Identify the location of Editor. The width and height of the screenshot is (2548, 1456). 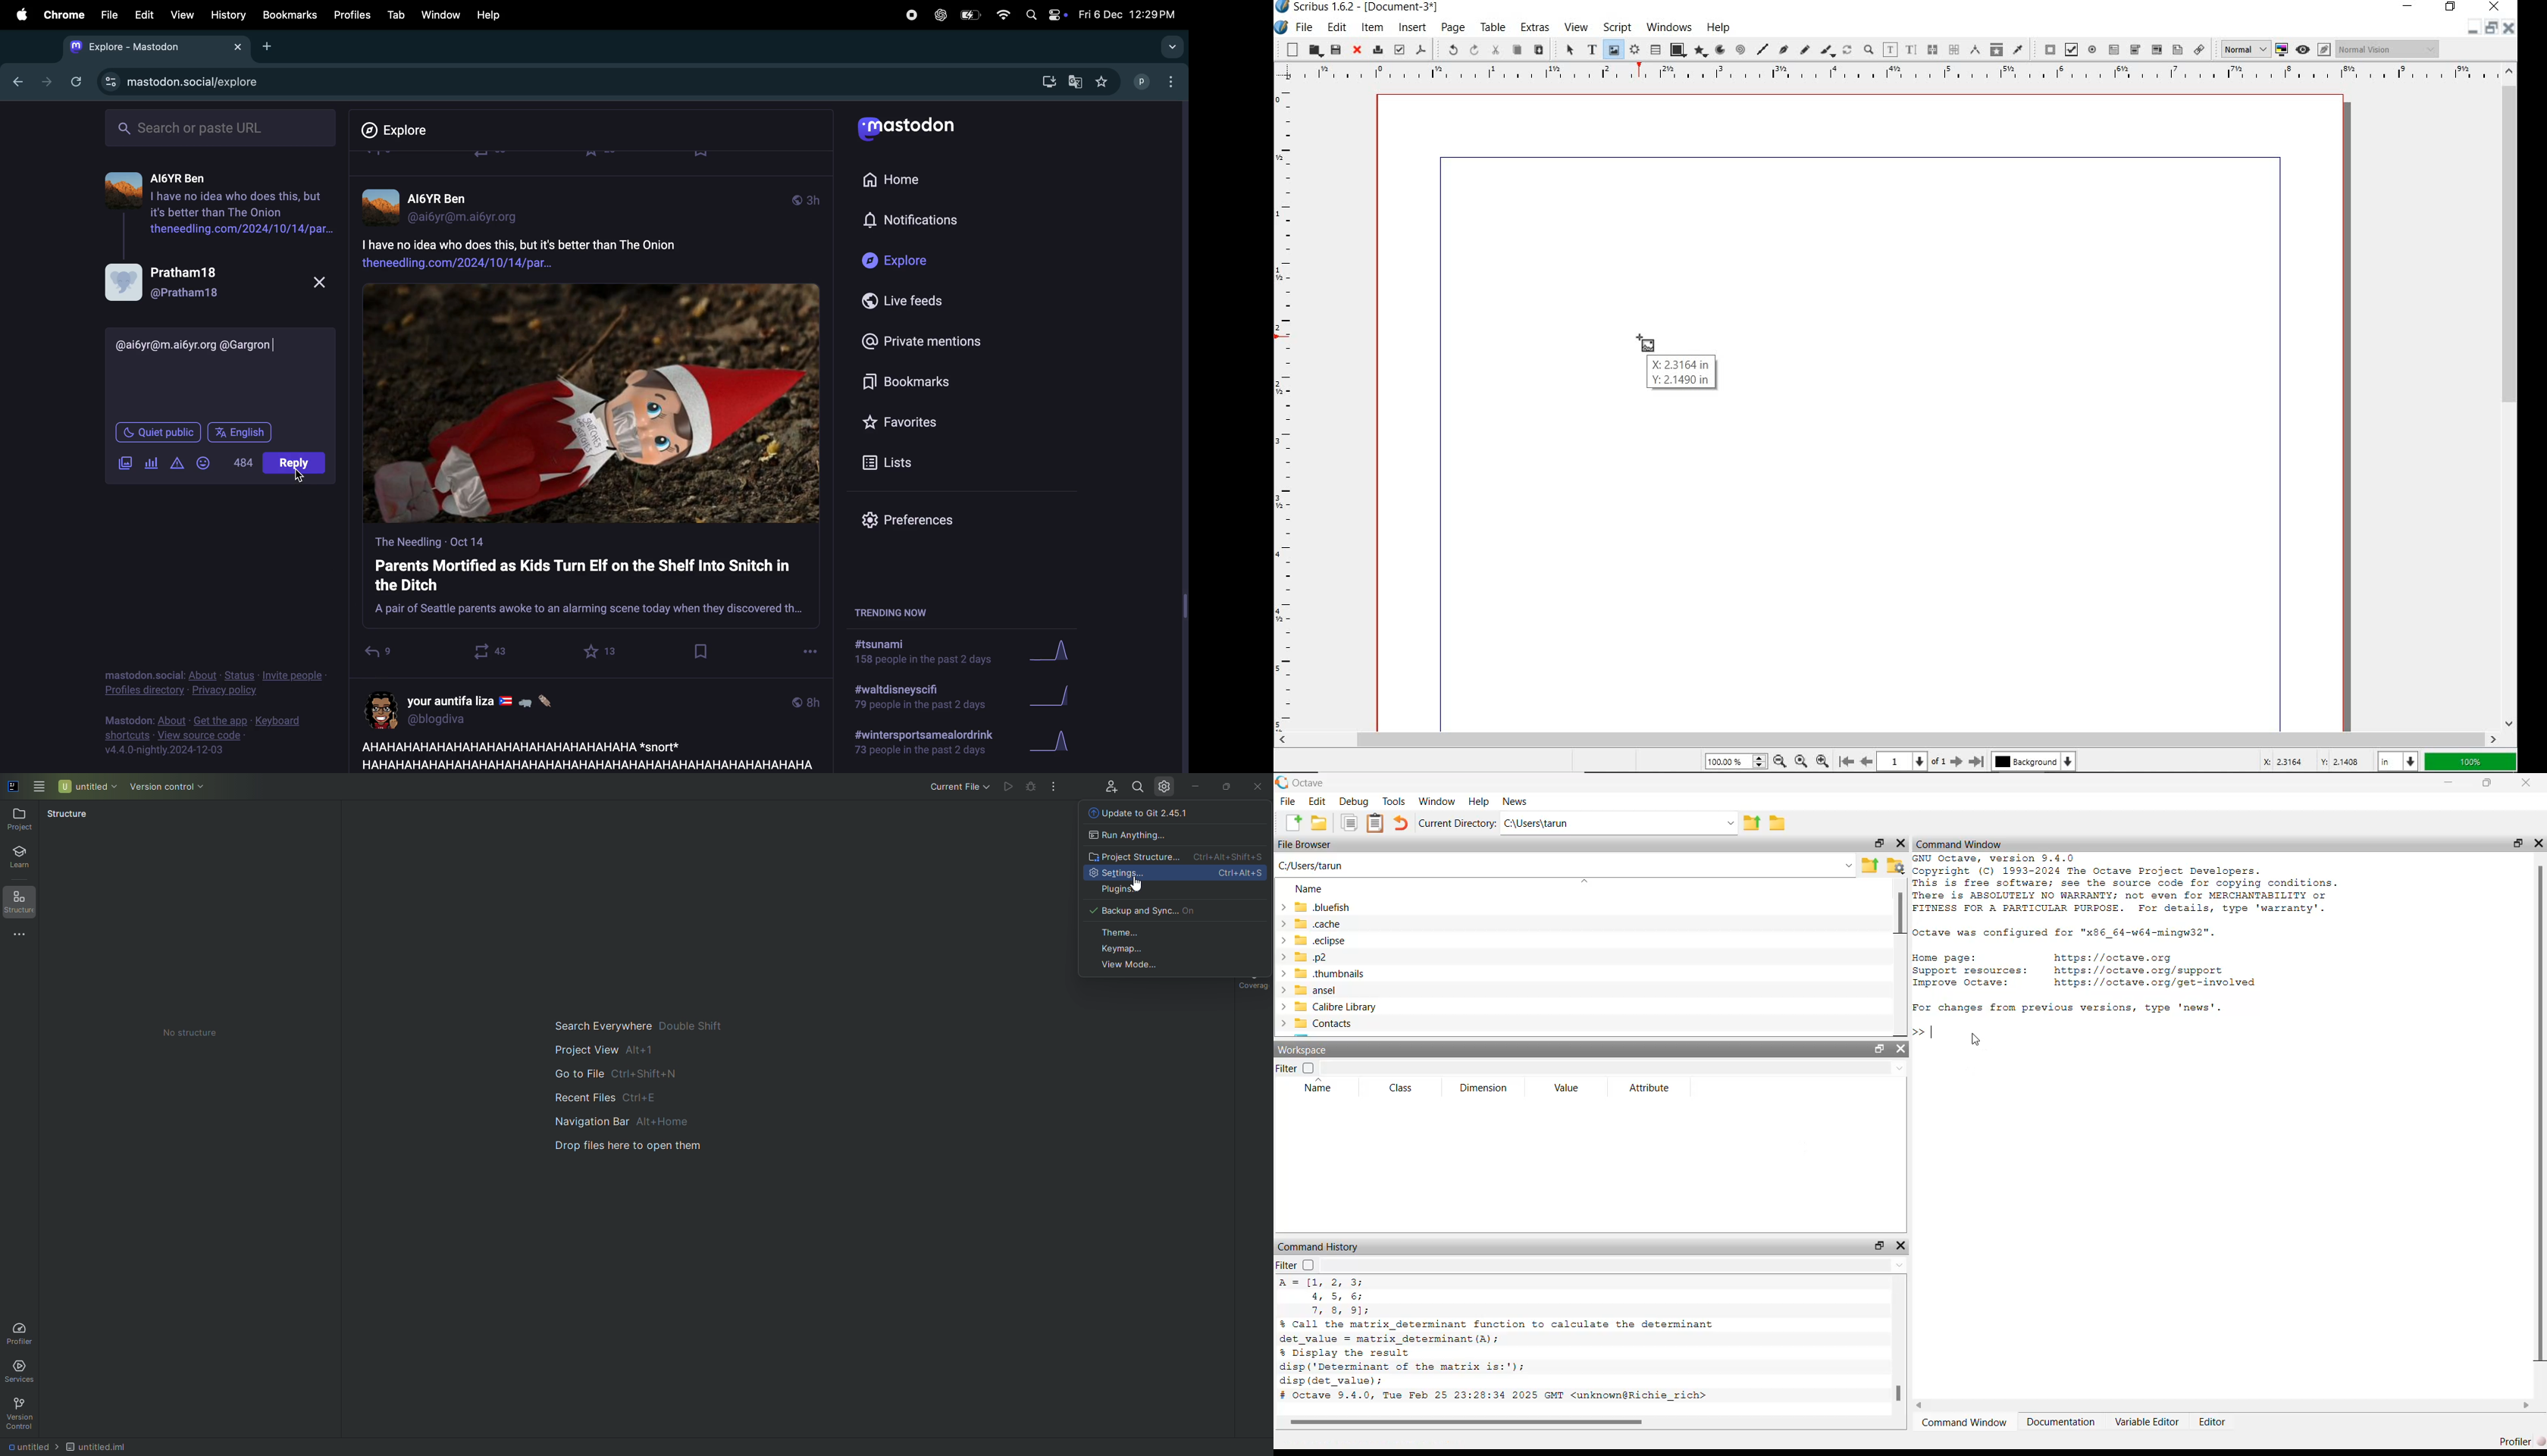
(2214, 1422).